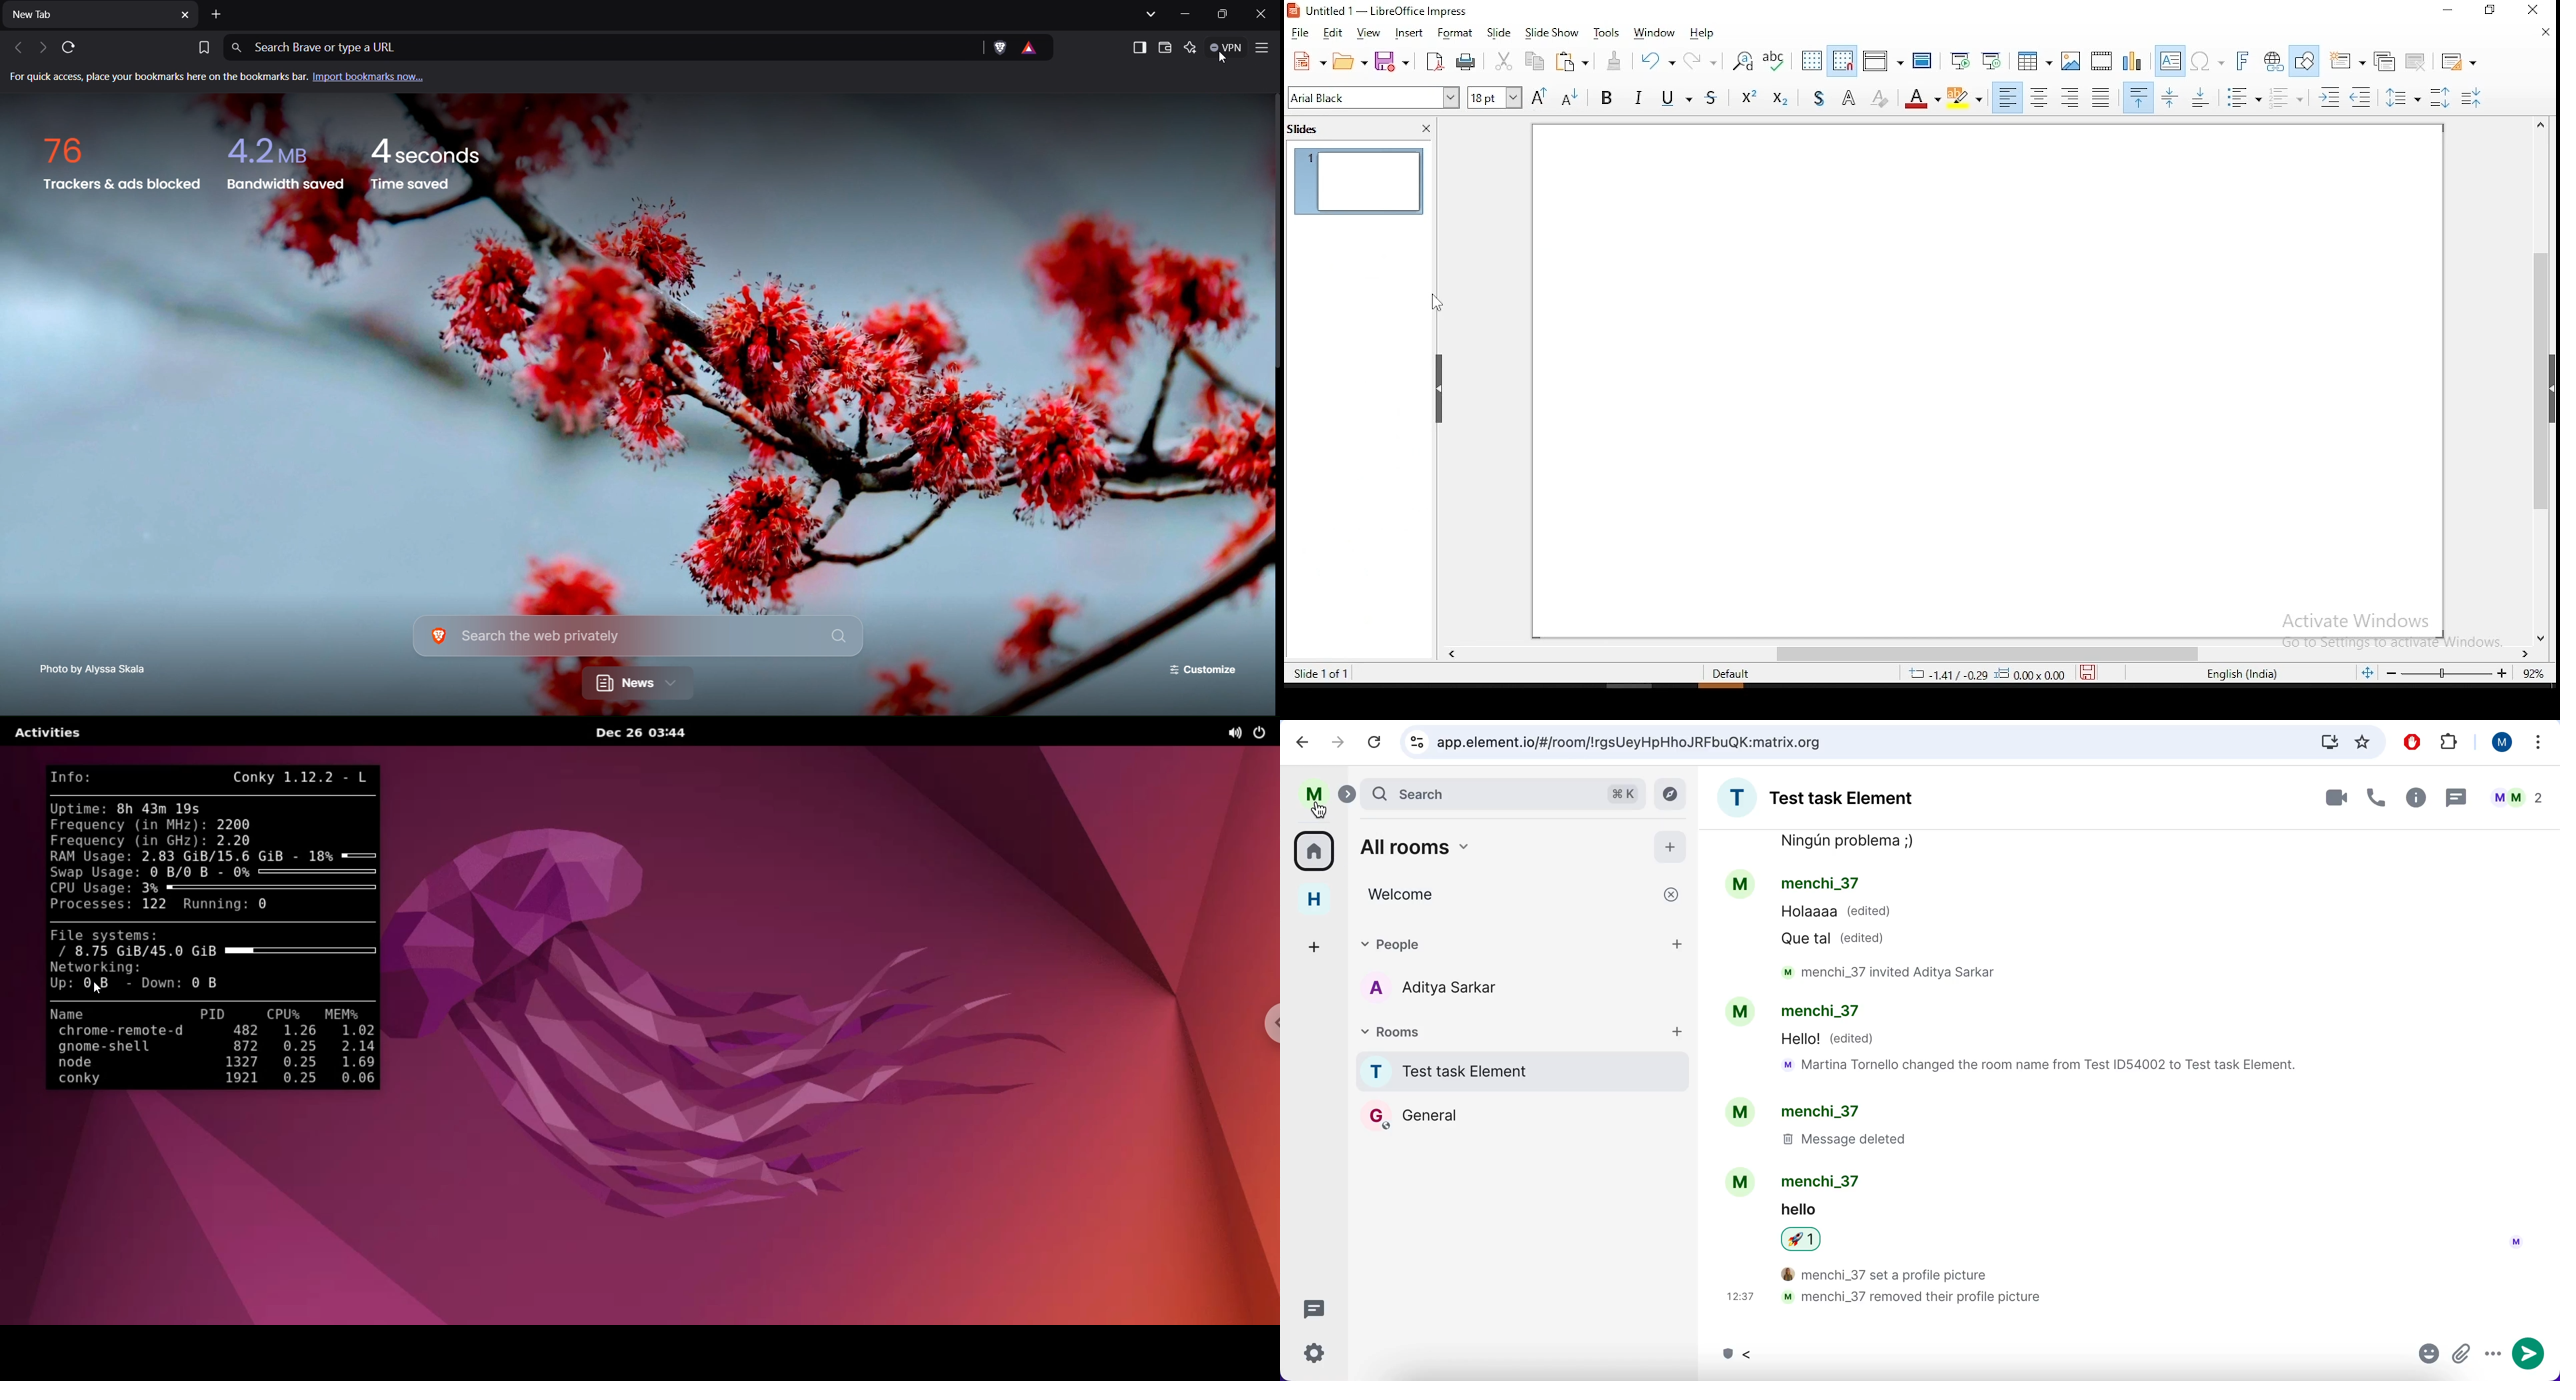 Image resolution: width=2576 pixels, height=1400 pixels. Describe the element at coordinates (2367, 672) in the screenshot. I see `fit slide to current window` at that location.